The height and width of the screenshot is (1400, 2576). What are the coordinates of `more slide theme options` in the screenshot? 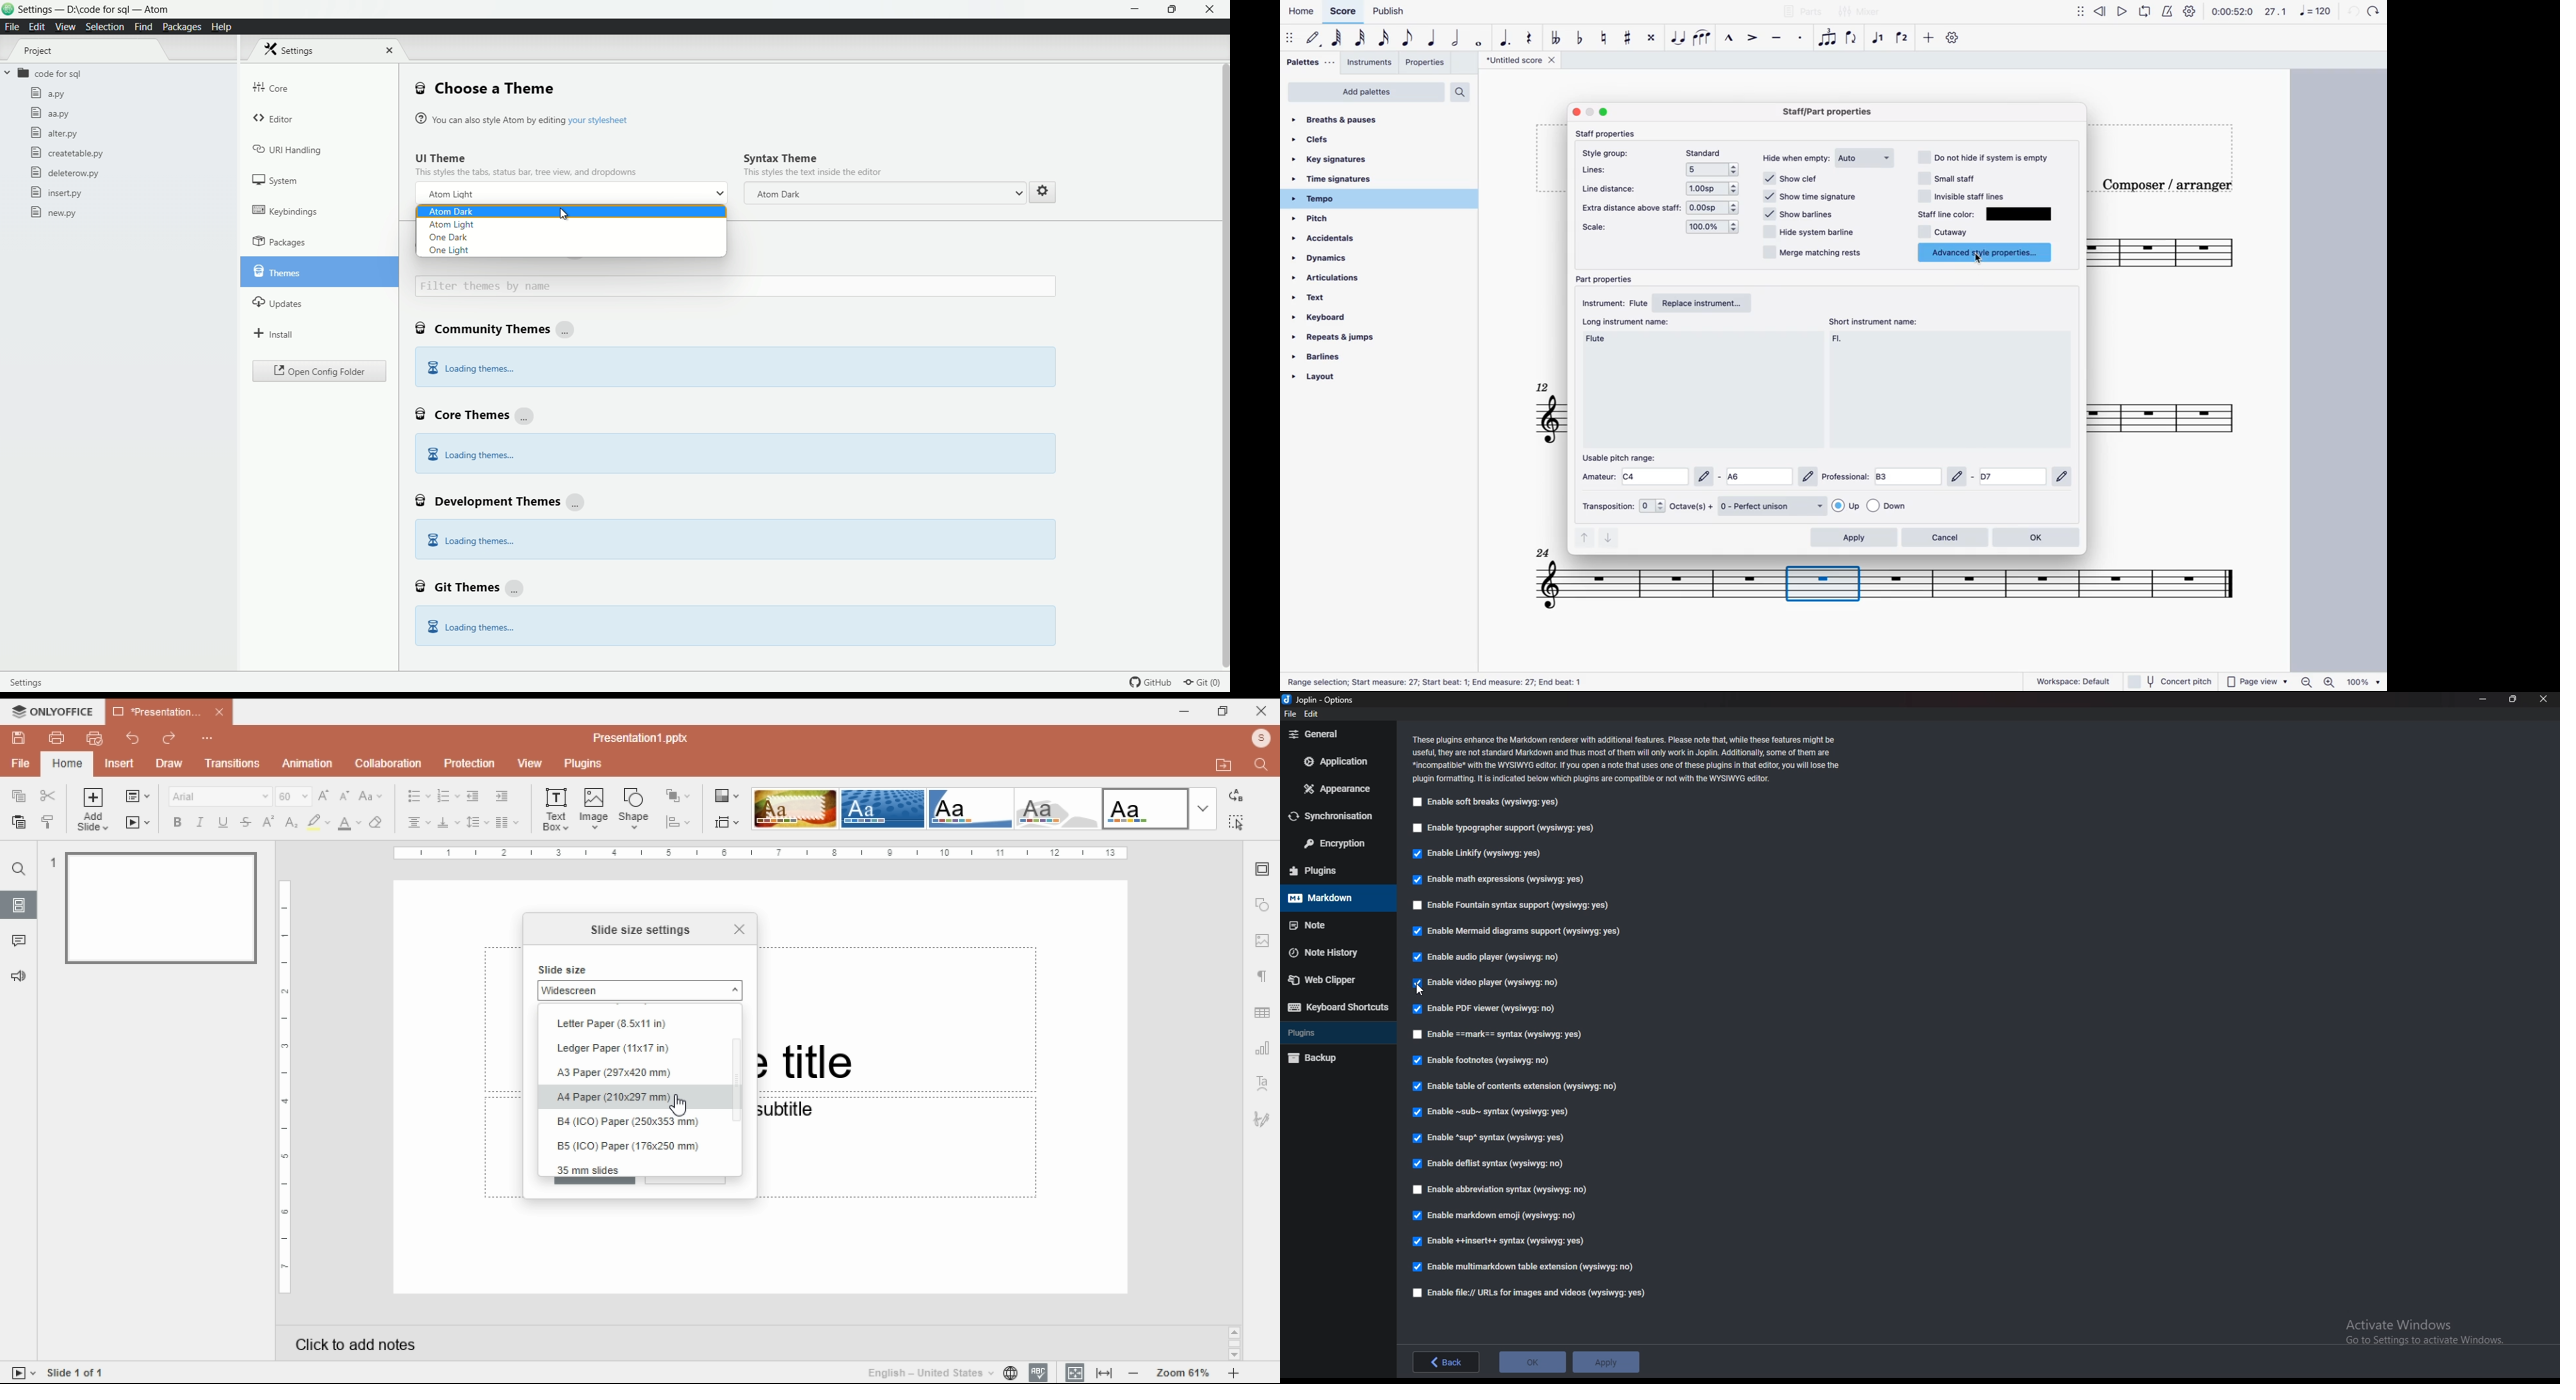 It's located at (1203, 809).